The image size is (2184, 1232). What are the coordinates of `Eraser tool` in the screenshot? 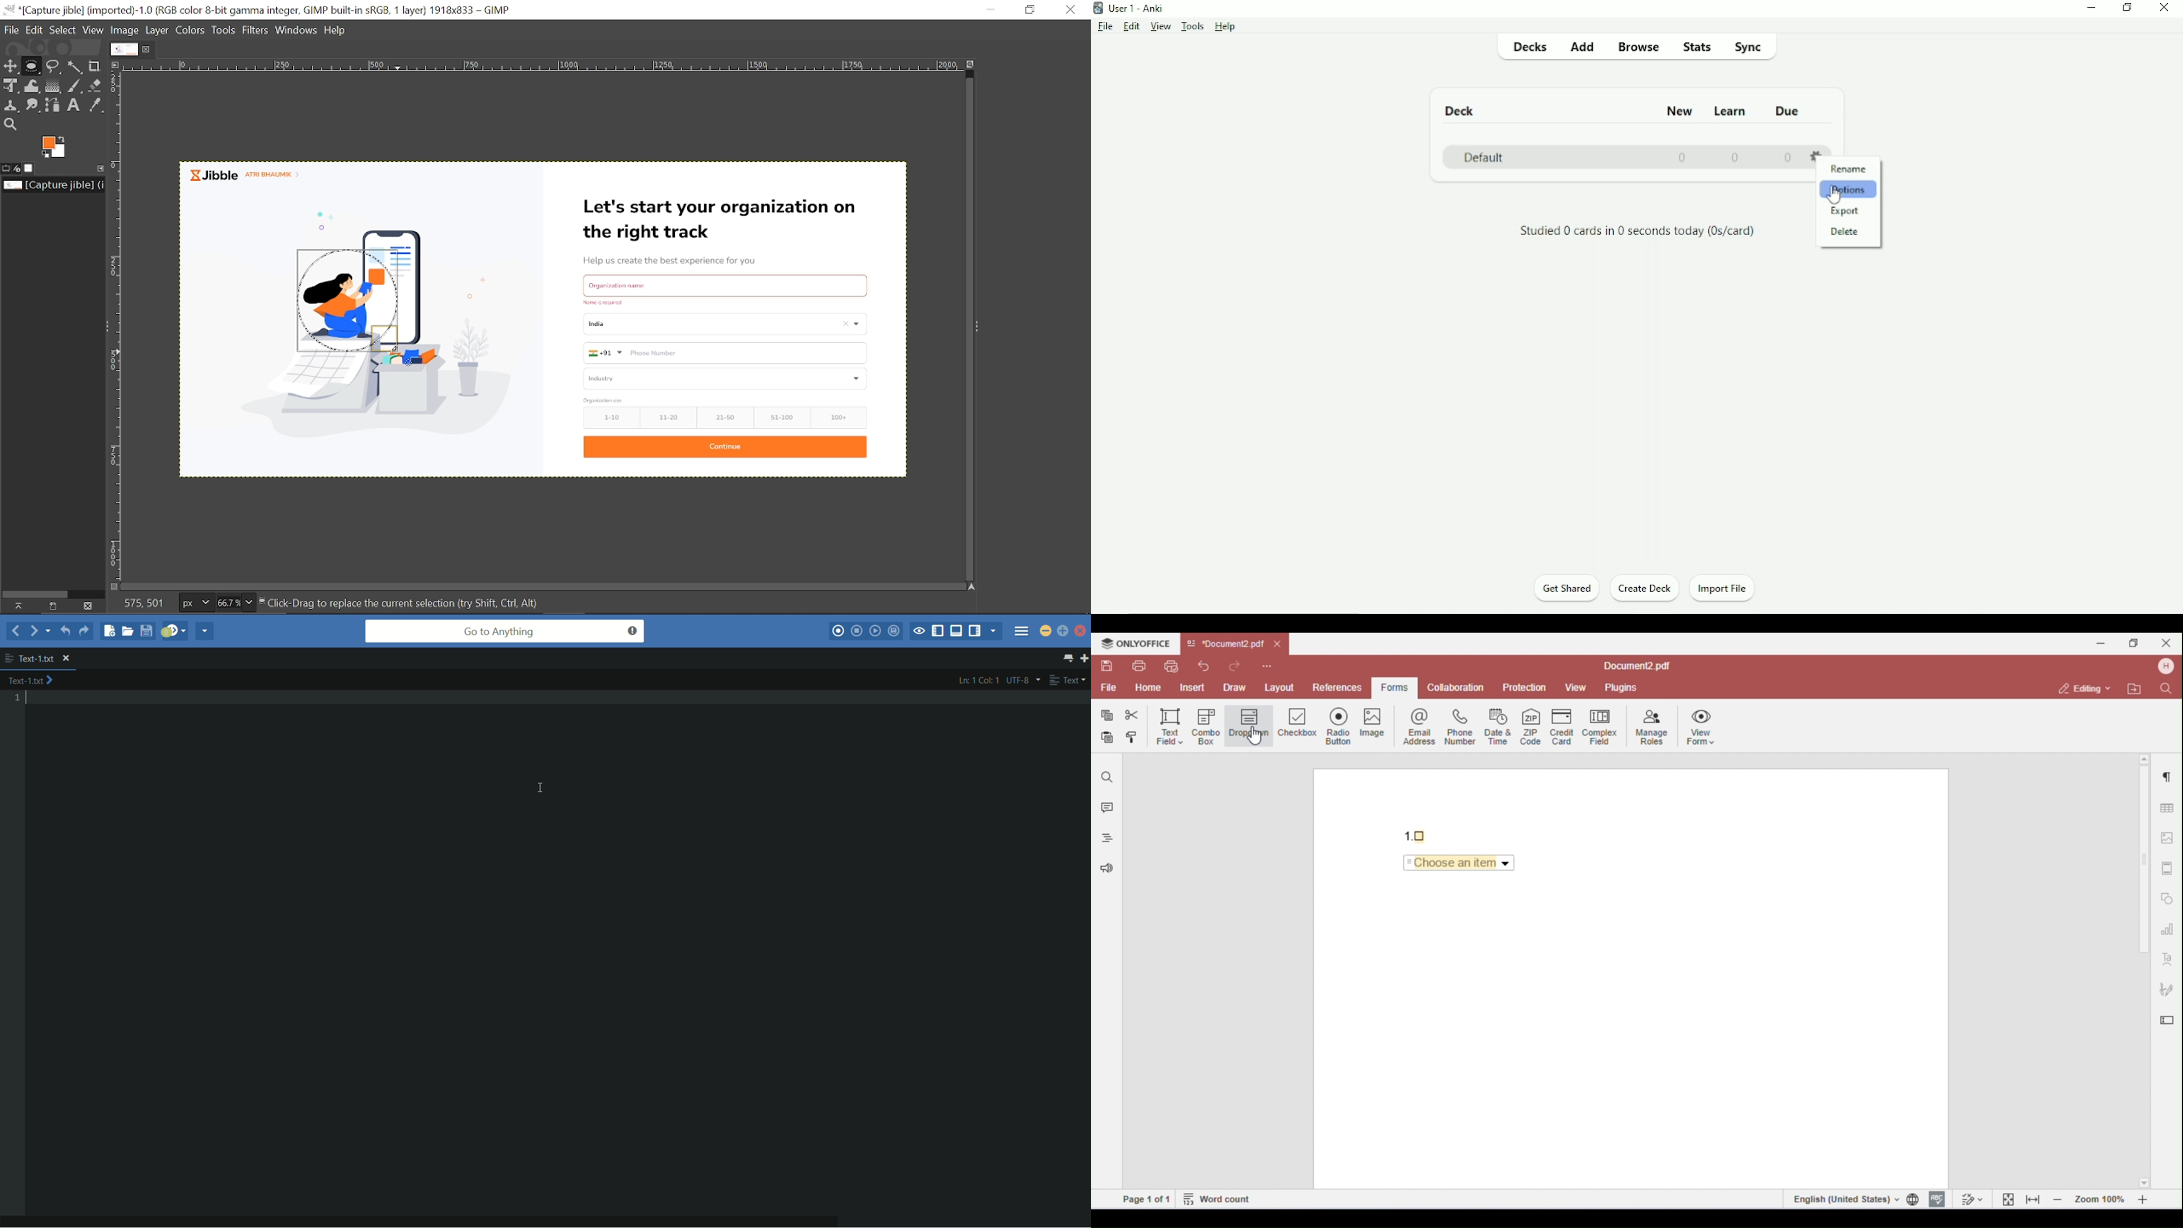 It's located at (97, 85).